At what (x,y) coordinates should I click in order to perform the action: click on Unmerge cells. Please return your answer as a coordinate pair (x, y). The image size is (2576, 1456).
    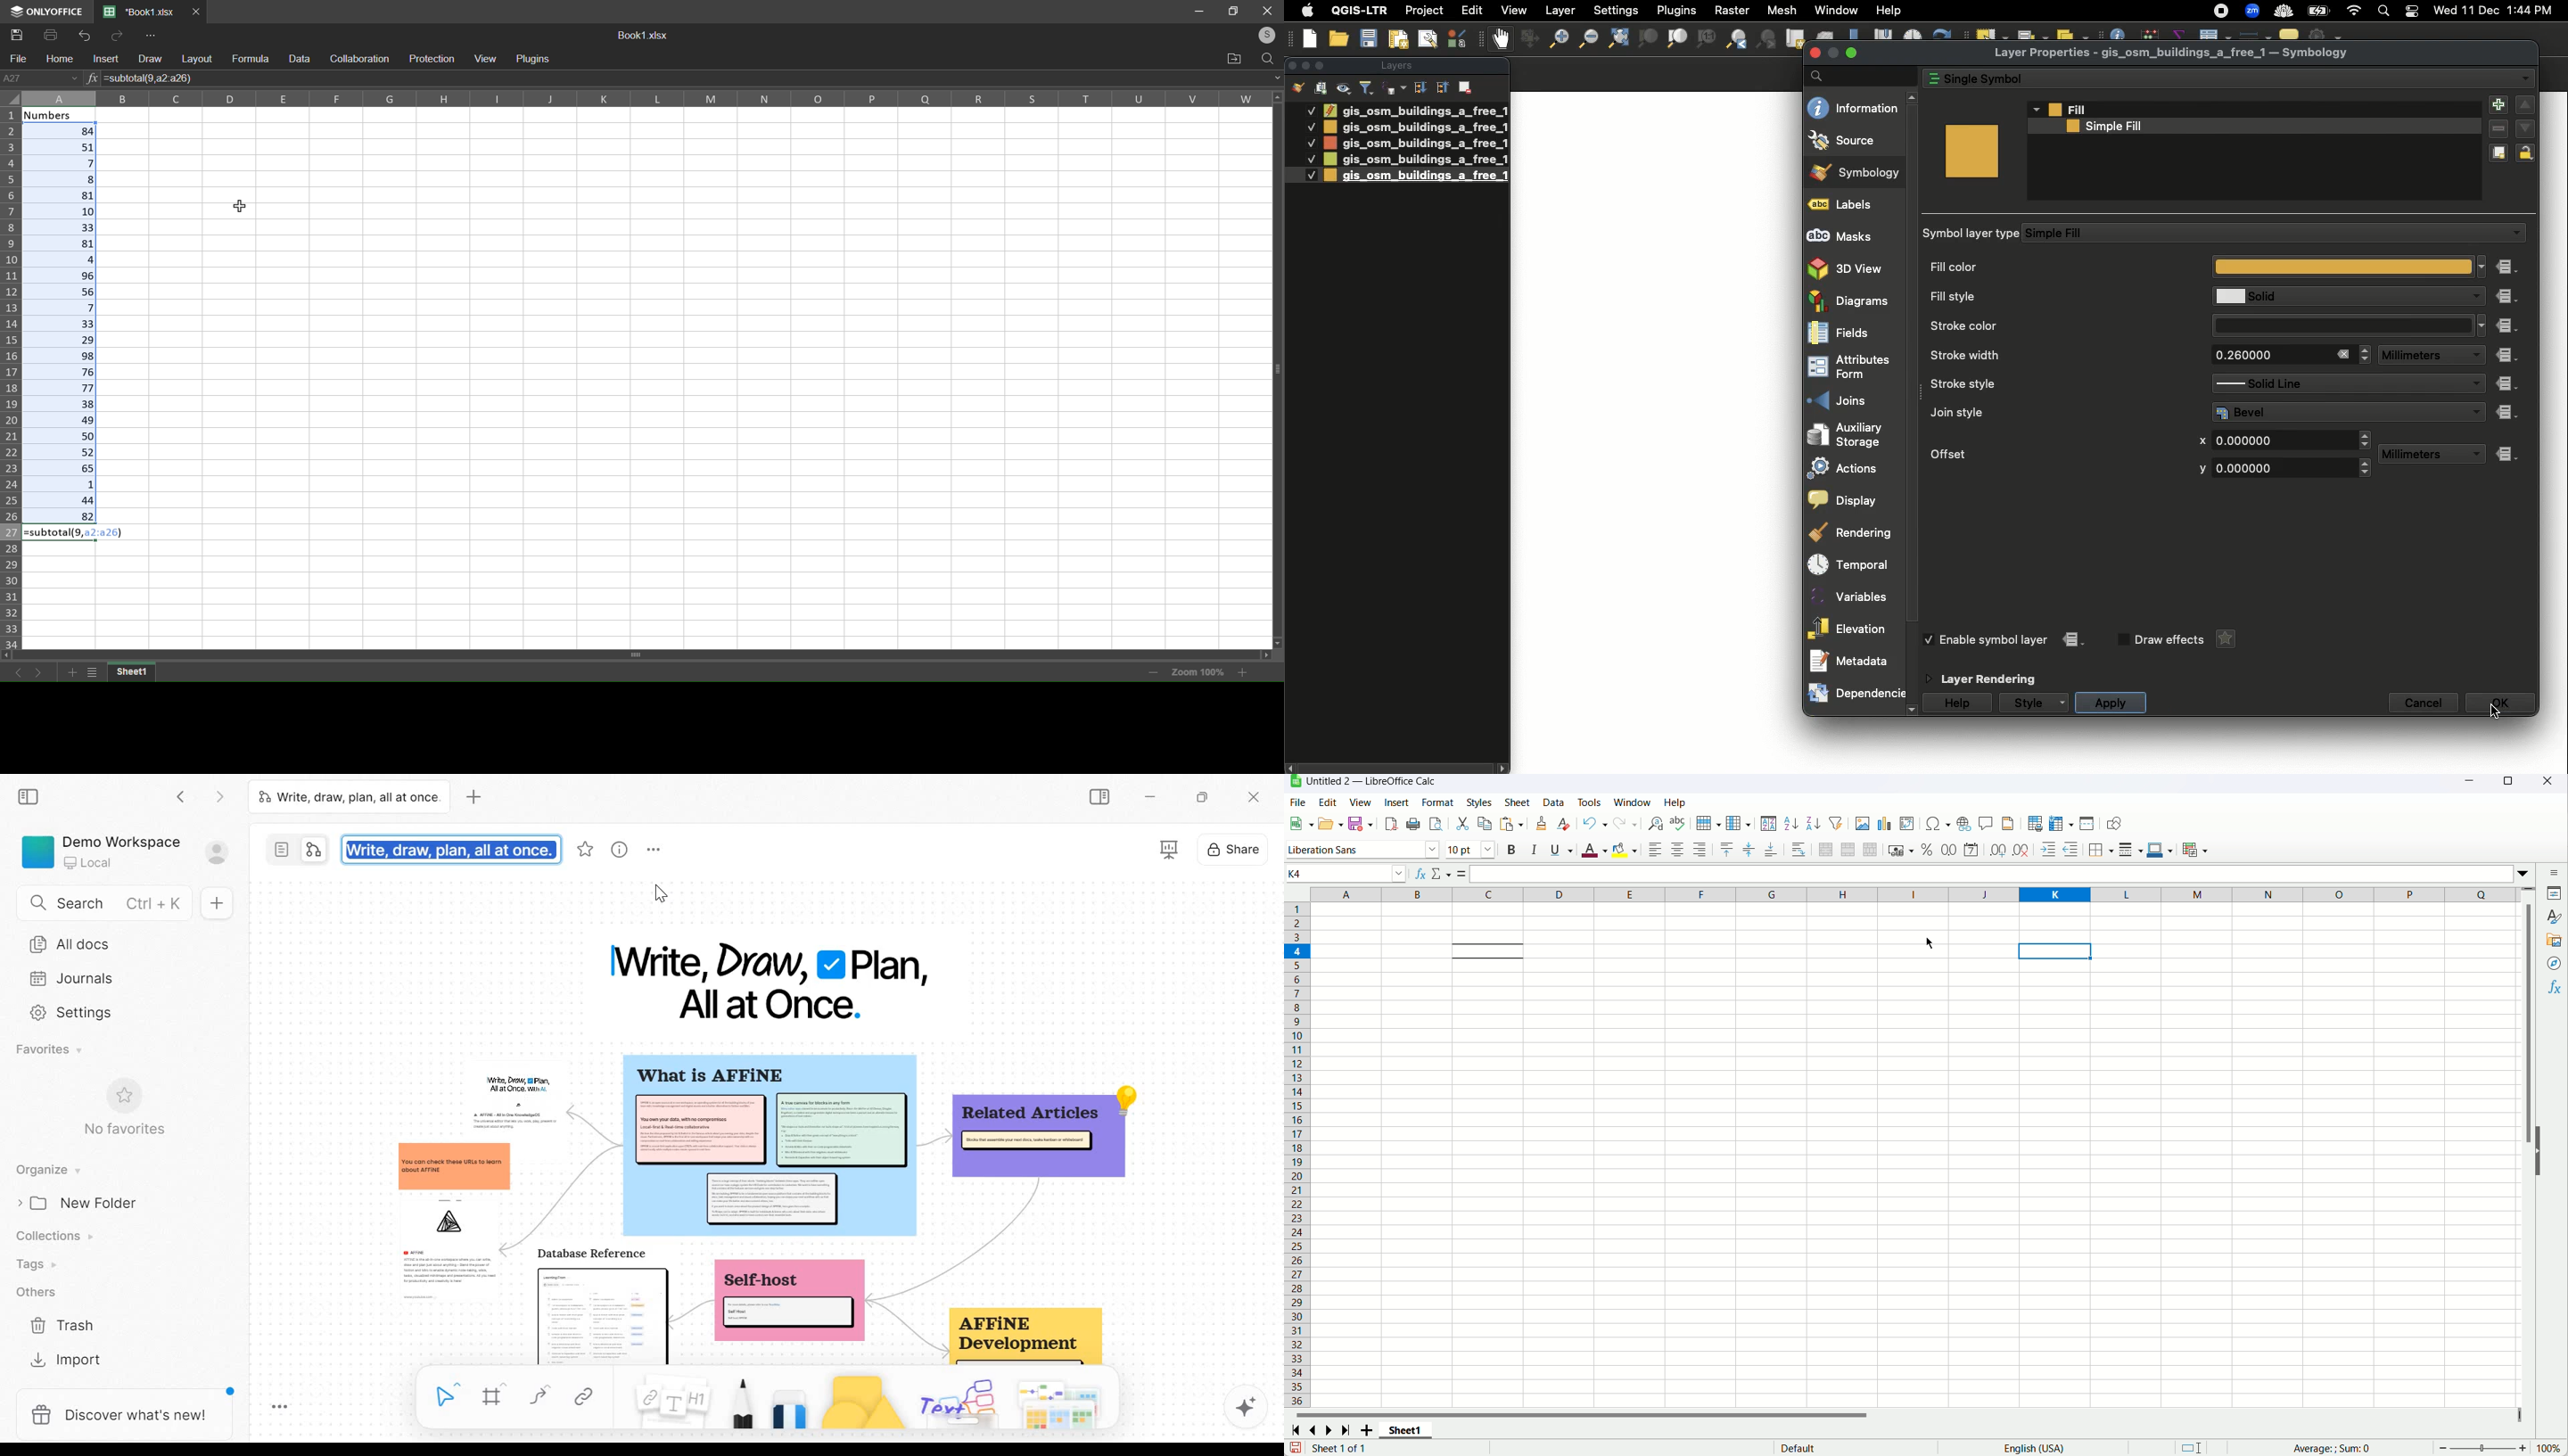
    Looking at the image, I should click on (1870, 849).